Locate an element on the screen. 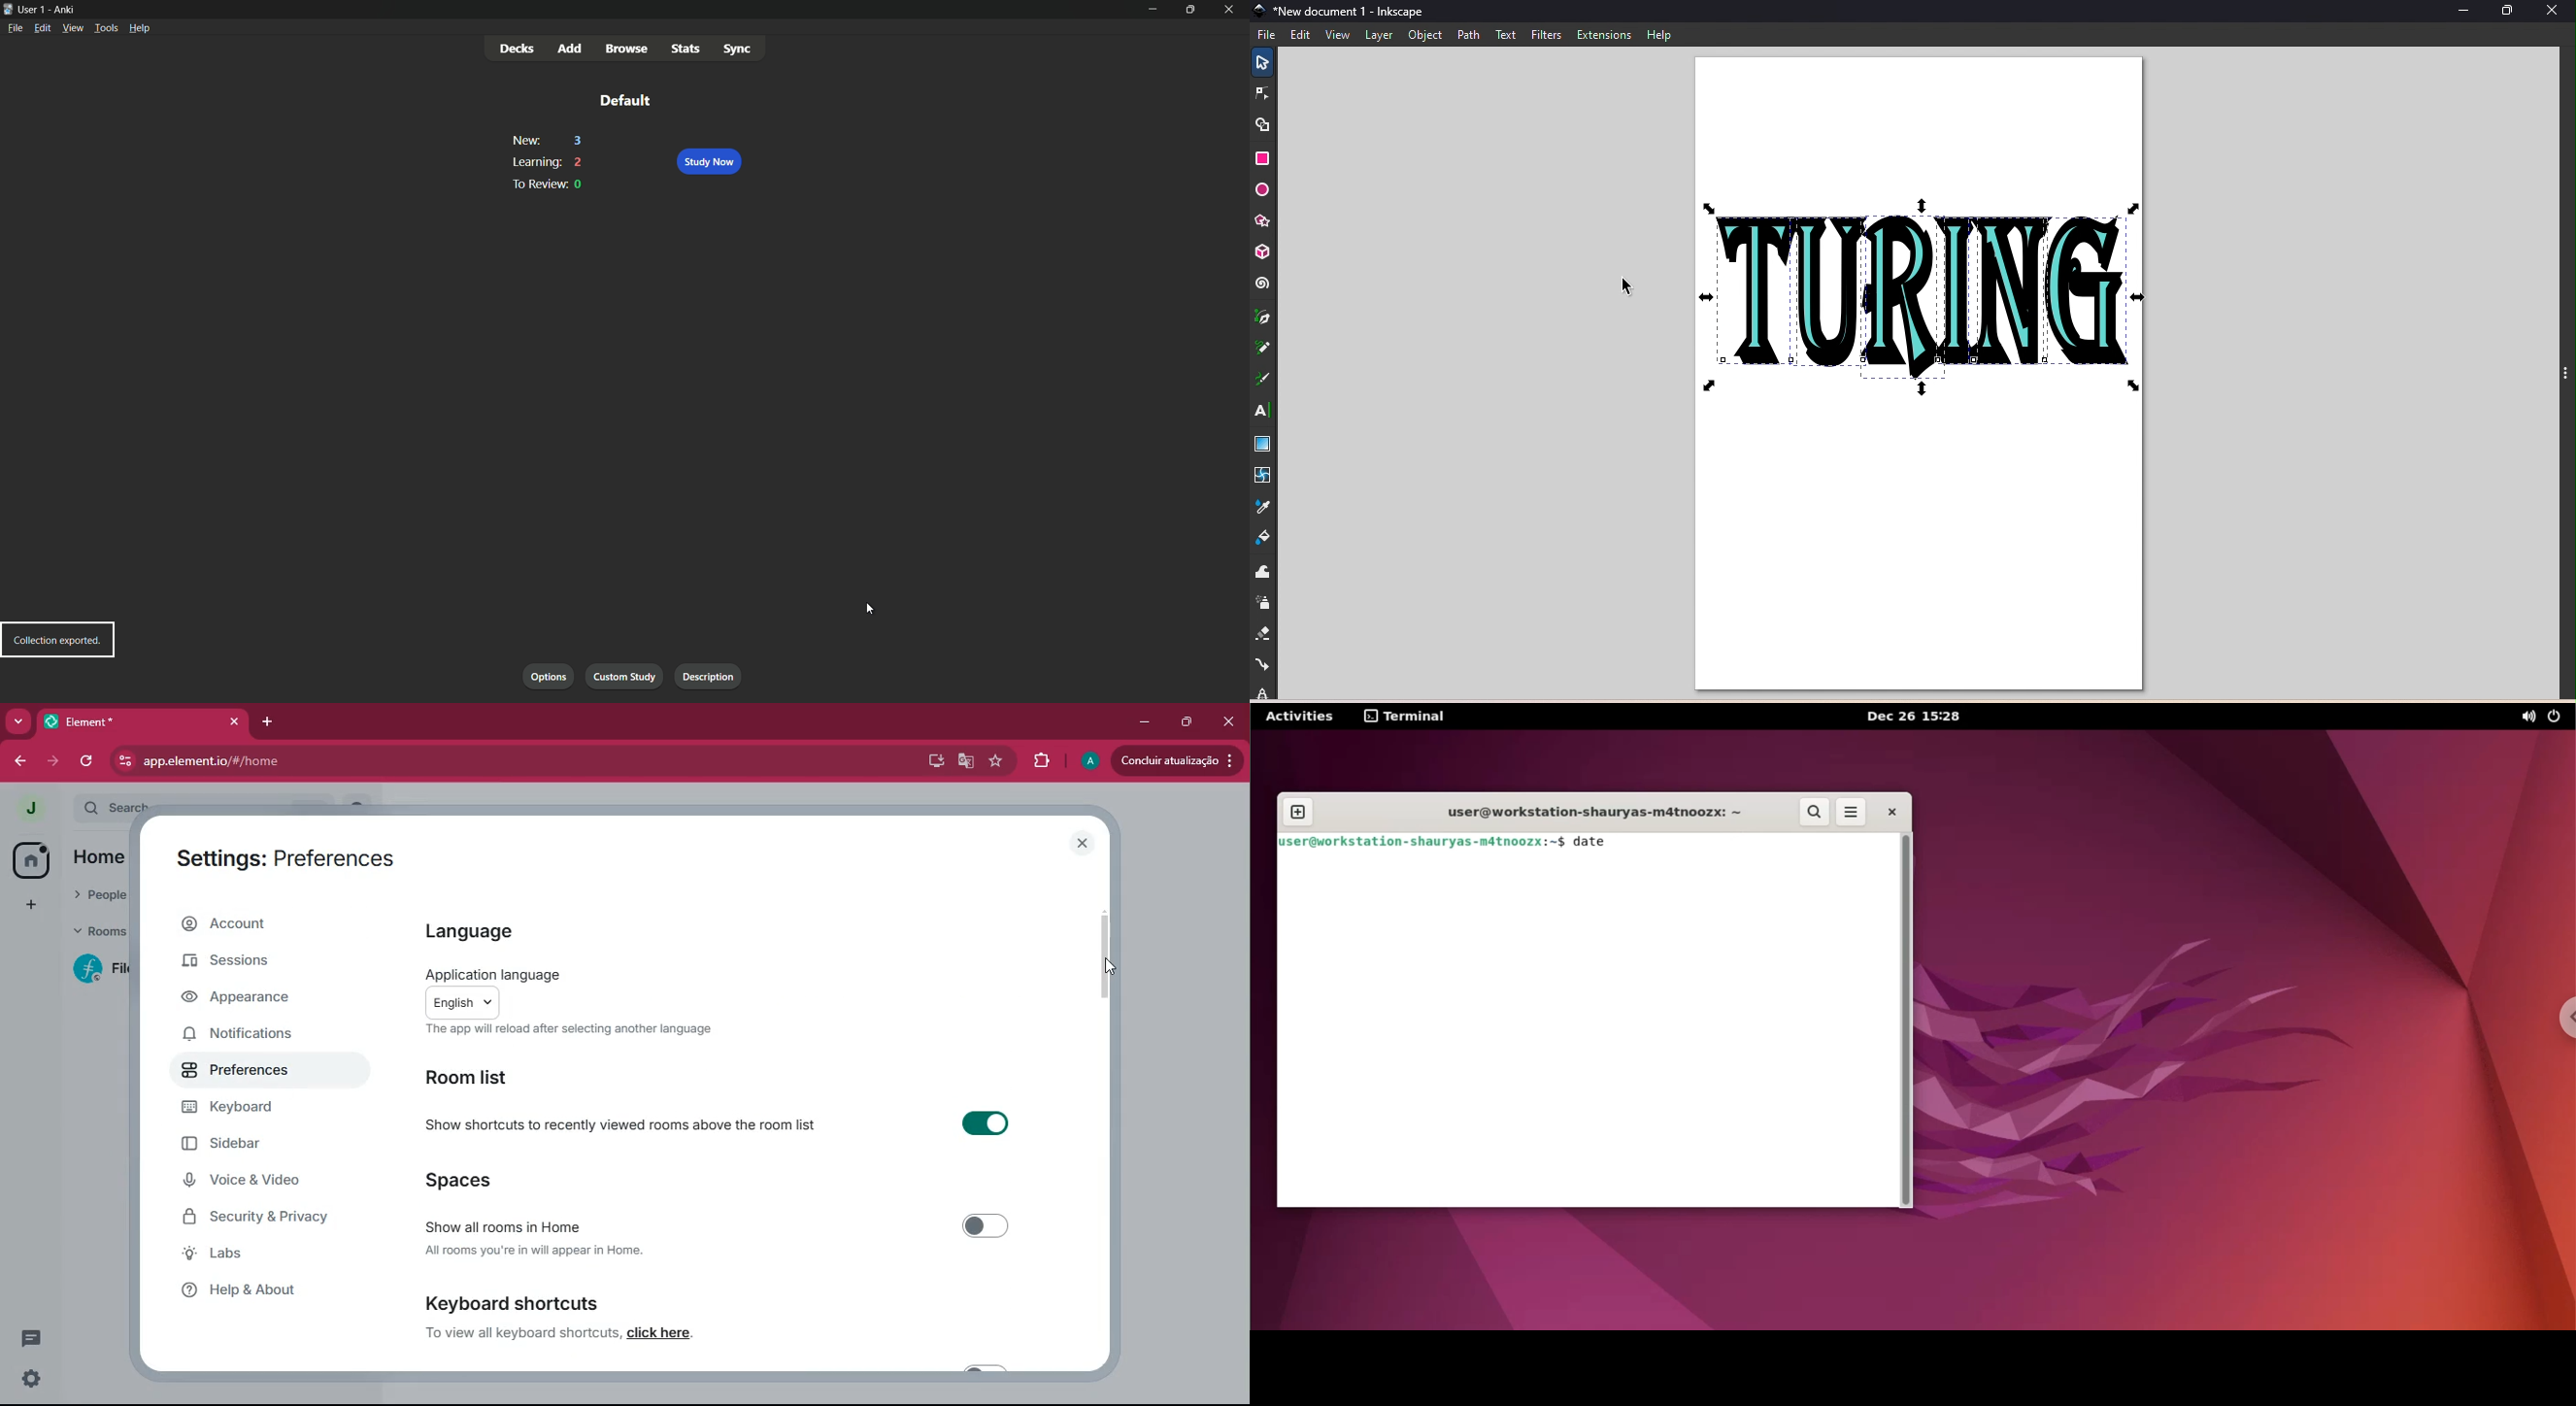 The width and height of the screenshot is (2576, 1428). app name is located at coordinates (65, 8).